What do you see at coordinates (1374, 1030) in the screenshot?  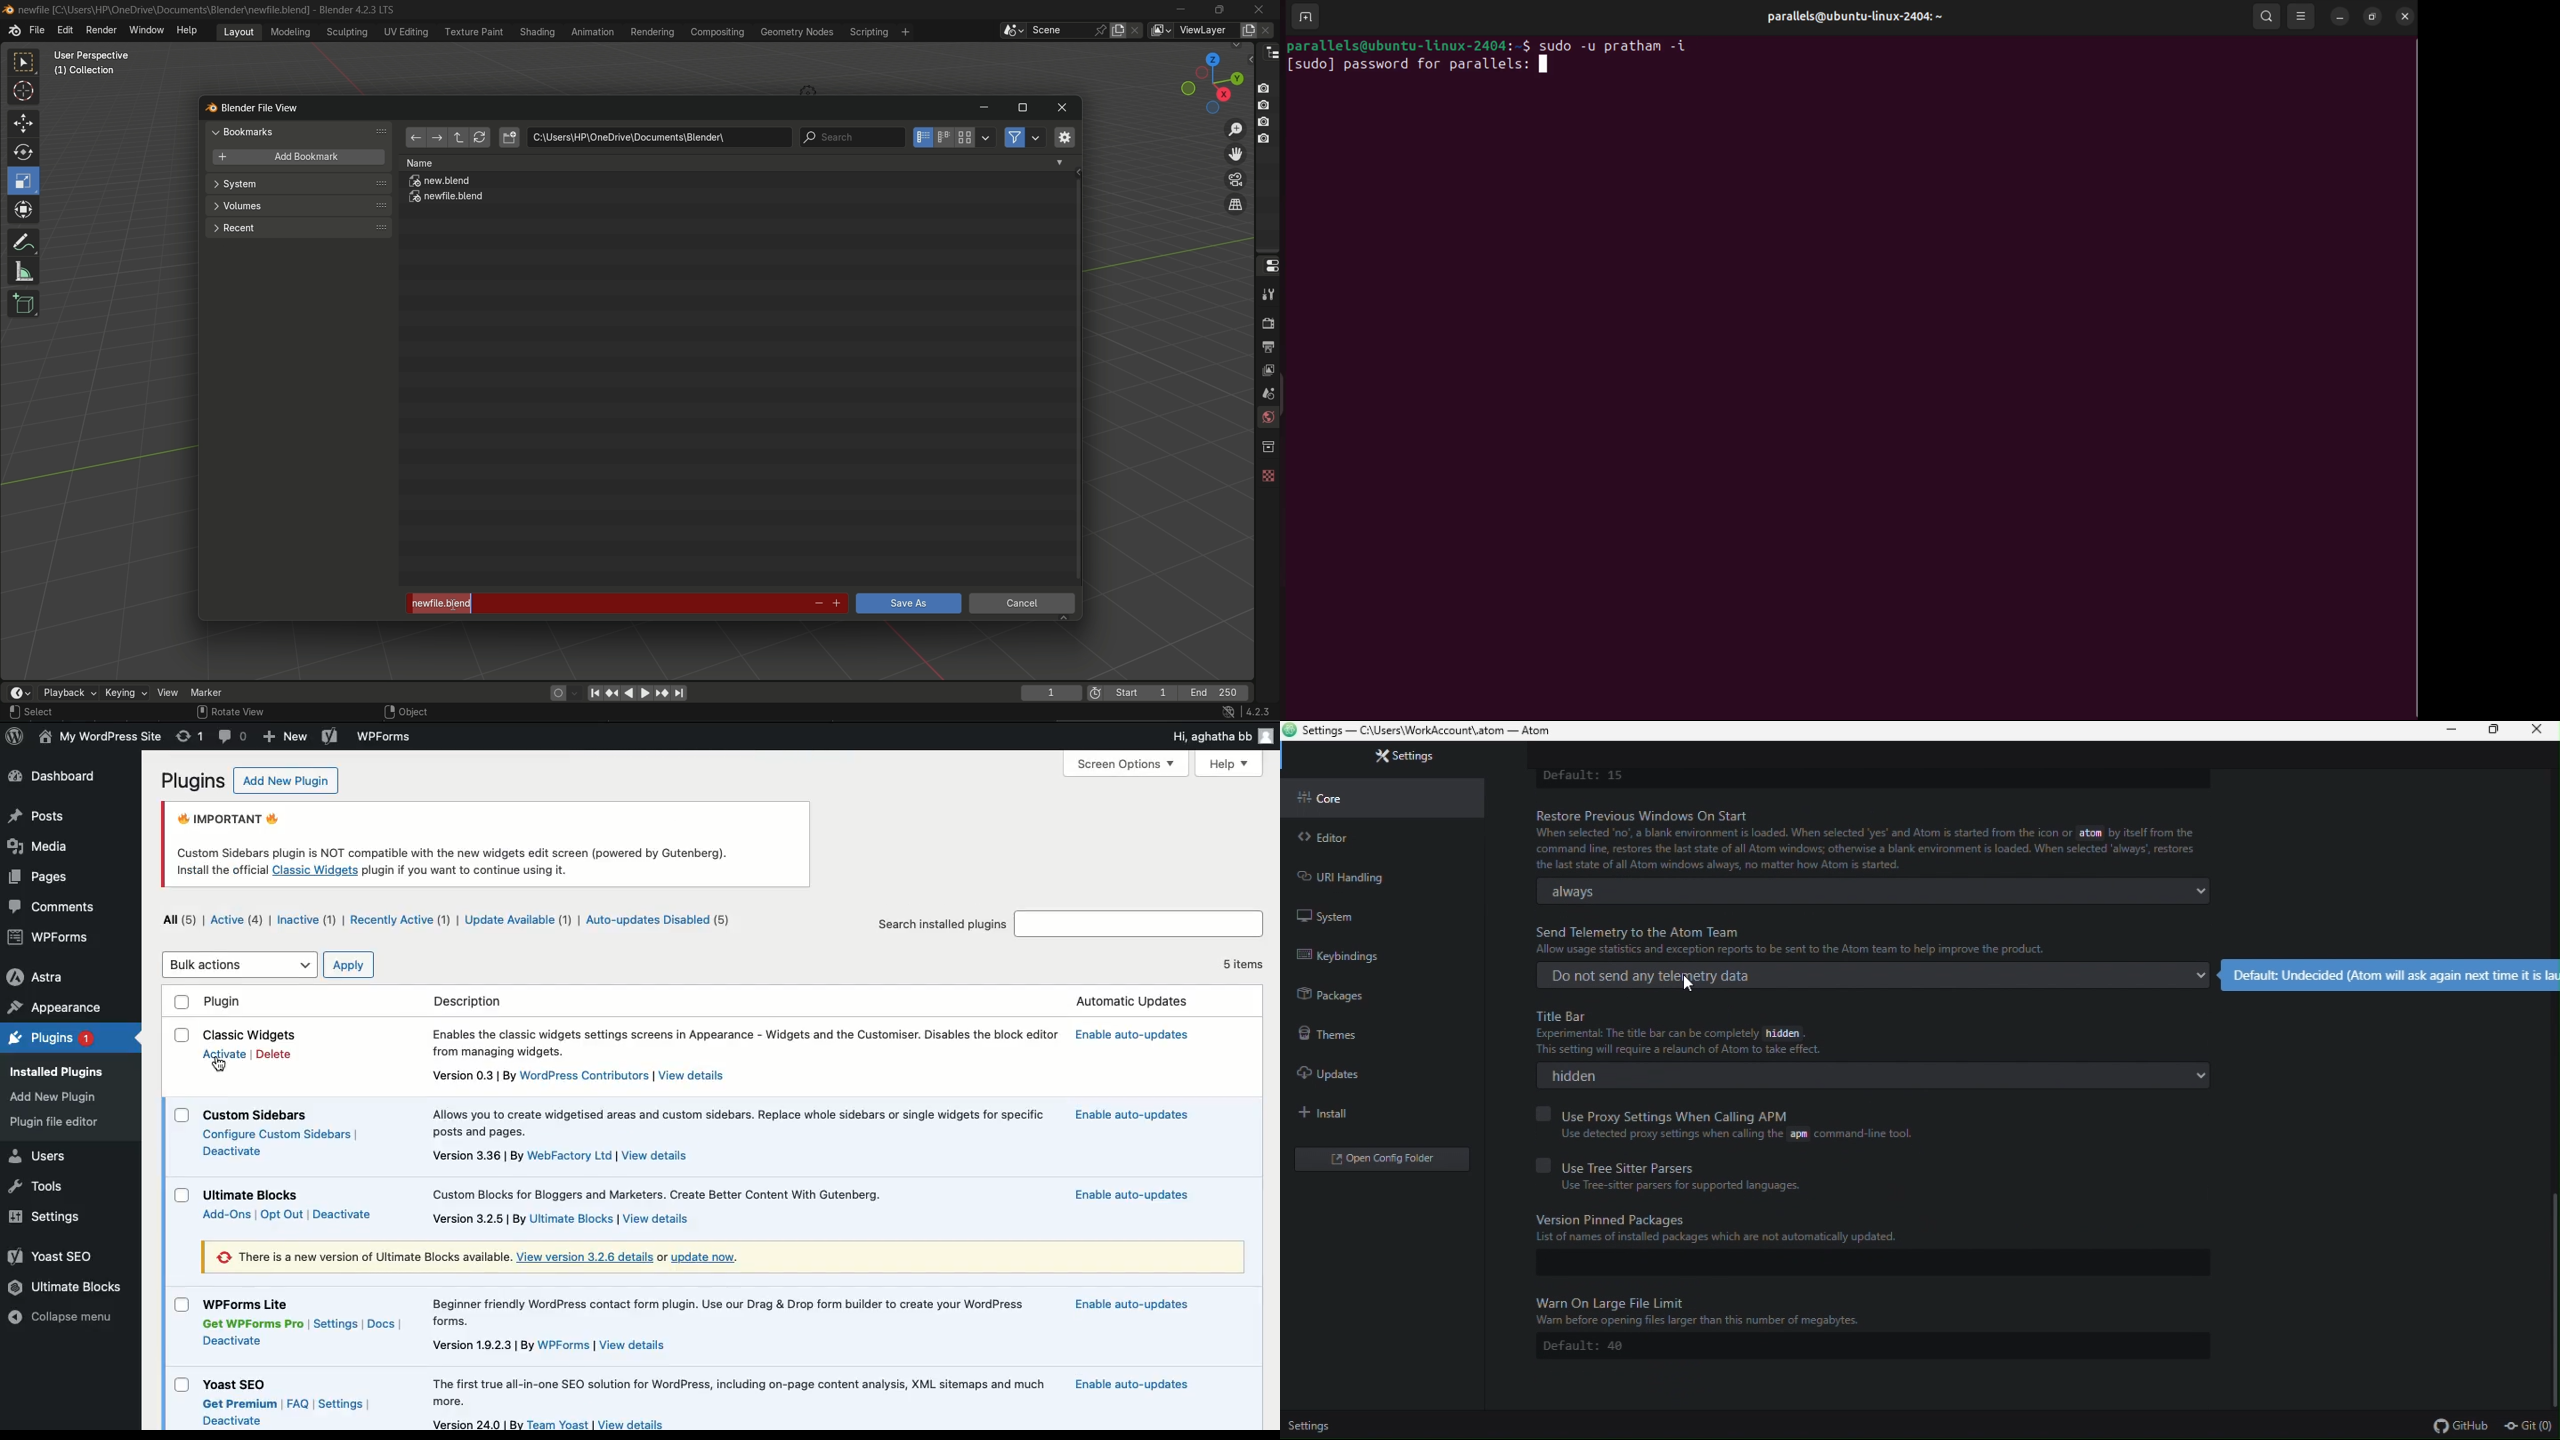 I see `themes` at bounding box center [1374, 1030].